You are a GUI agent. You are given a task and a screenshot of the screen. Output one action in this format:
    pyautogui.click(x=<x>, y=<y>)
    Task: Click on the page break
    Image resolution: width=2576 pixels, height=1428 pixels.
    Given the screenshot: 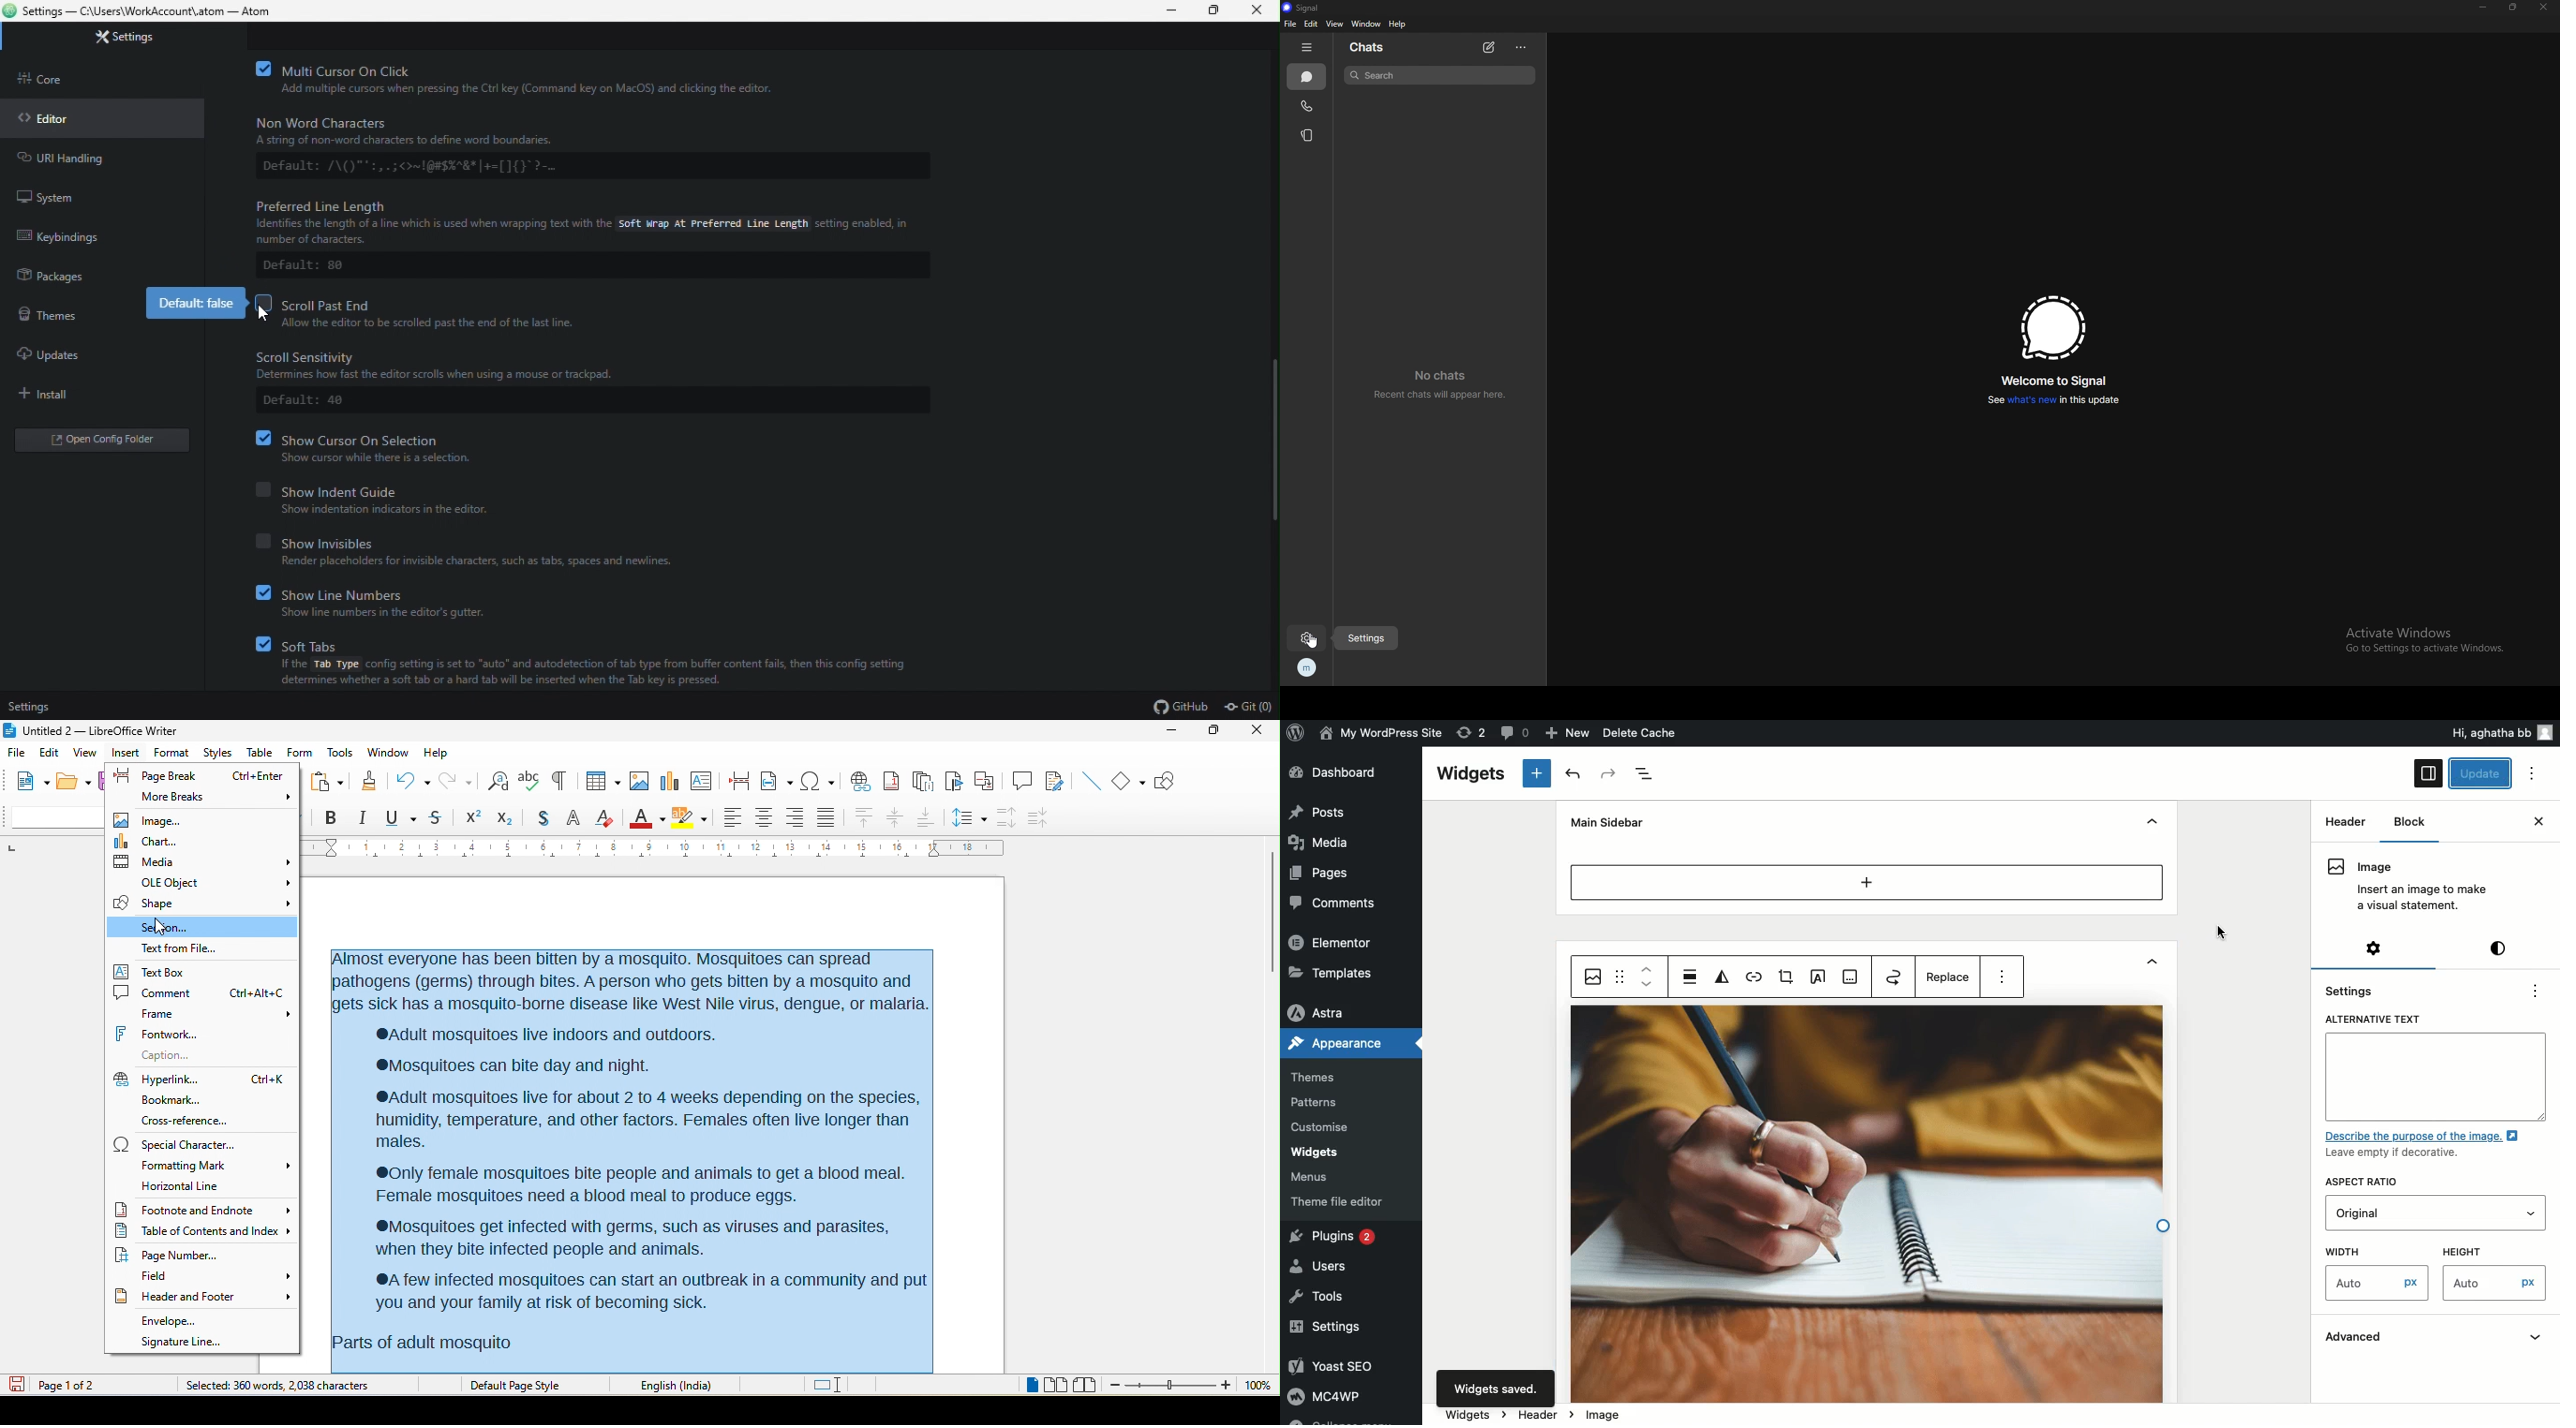 What is the action you would take?
    pyautogui.click(x=199, y=774)
    